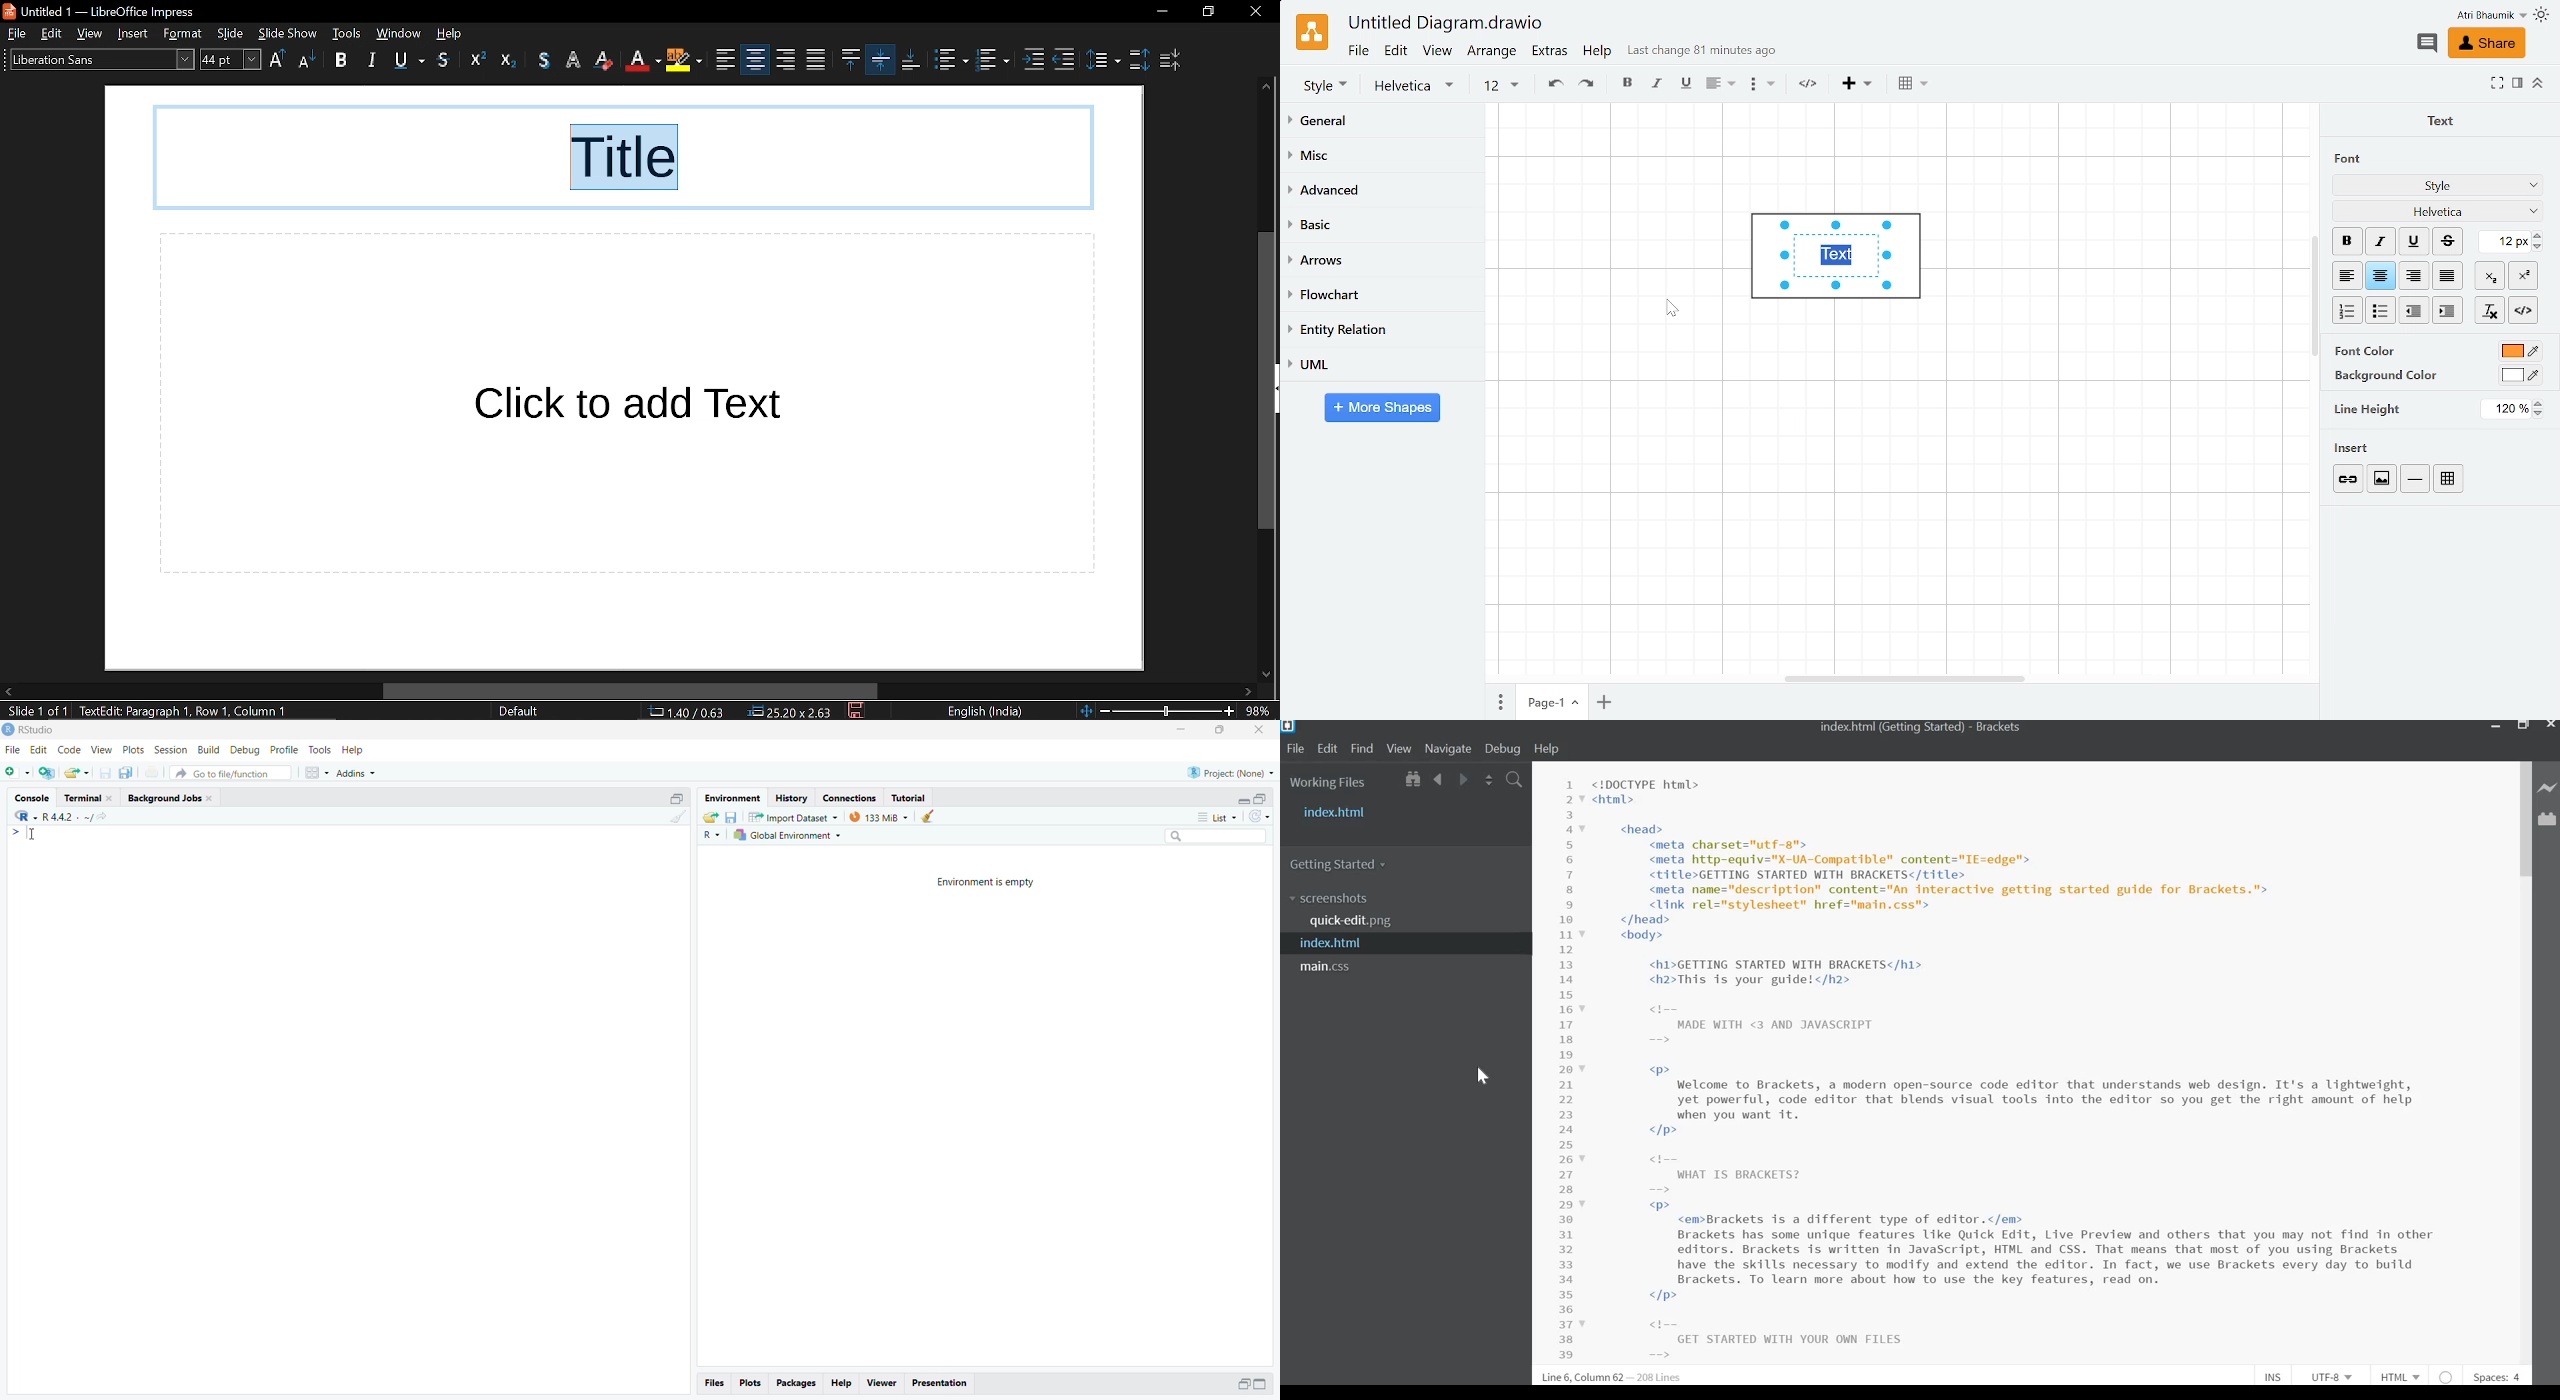 The width and height of the screenshot is (2576, 1400). I want to click on 133  MB used by R session, so click(880, 819).